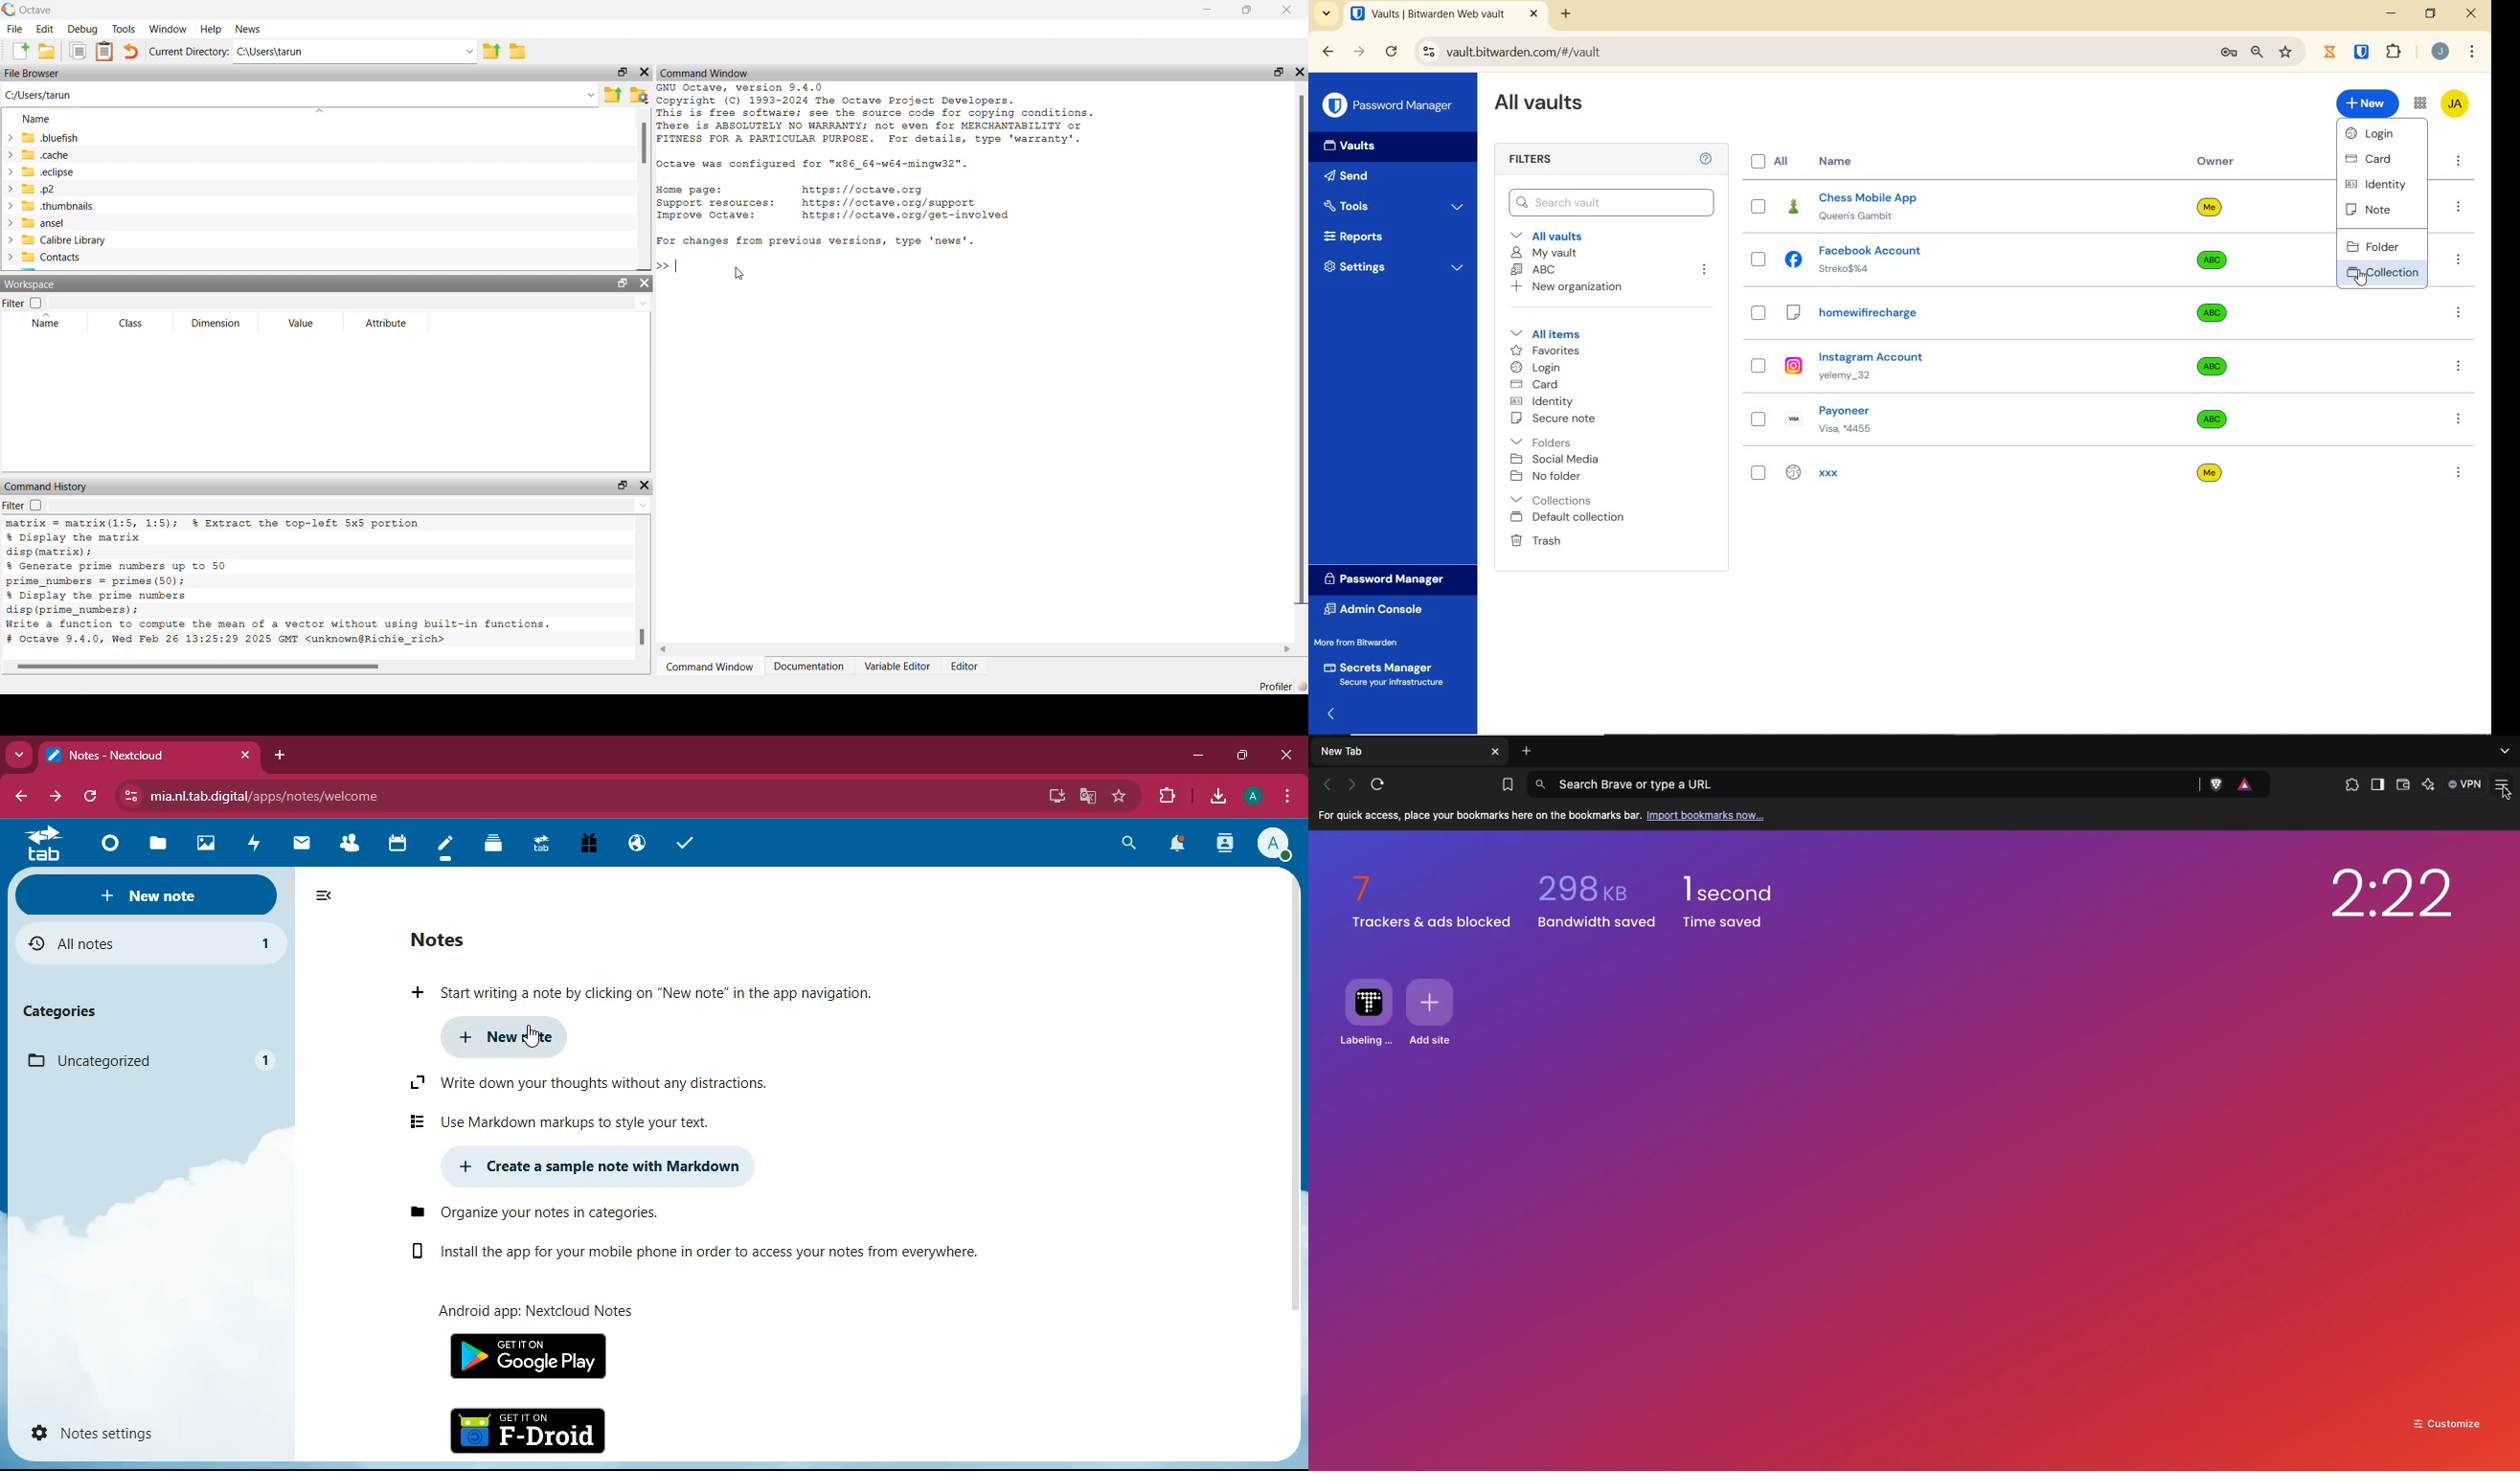 The width and height of the screenshot is (2520, 1484). I want to click on calendar, so click(401, 844).